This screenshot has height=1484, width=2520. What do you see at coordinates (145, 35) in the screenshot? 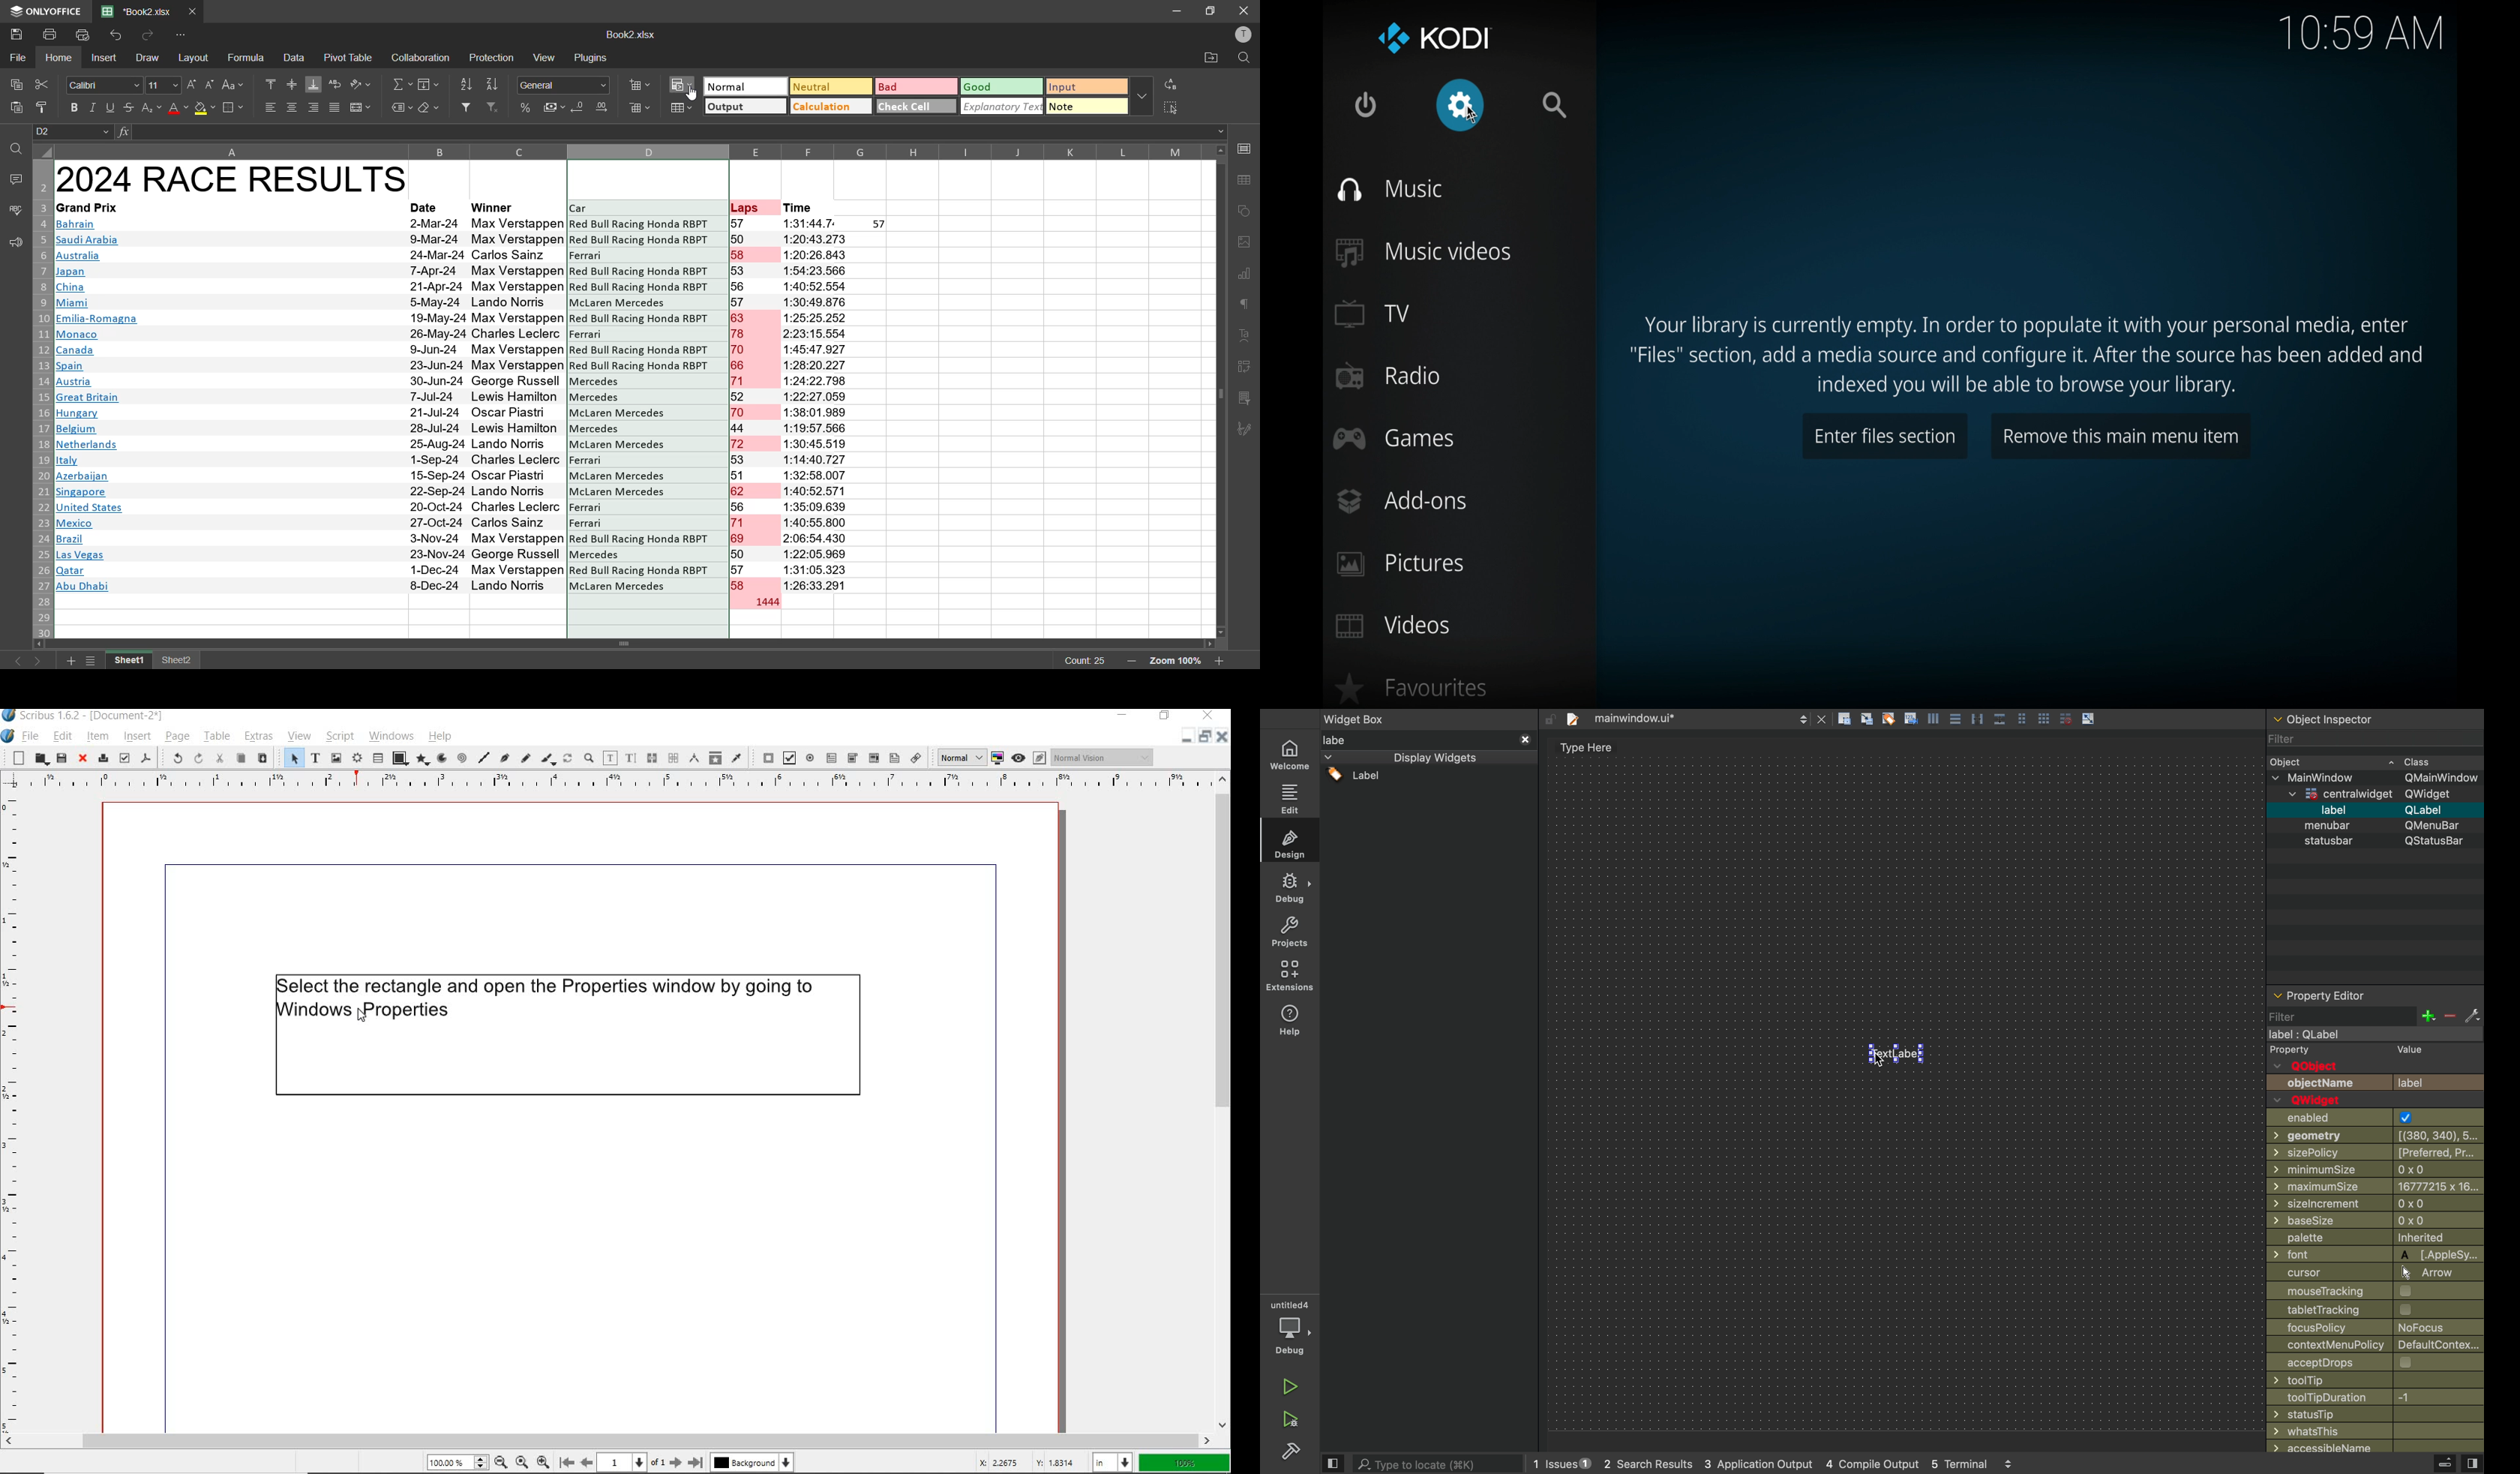
I see `redo` at bounding box center [145, 35].